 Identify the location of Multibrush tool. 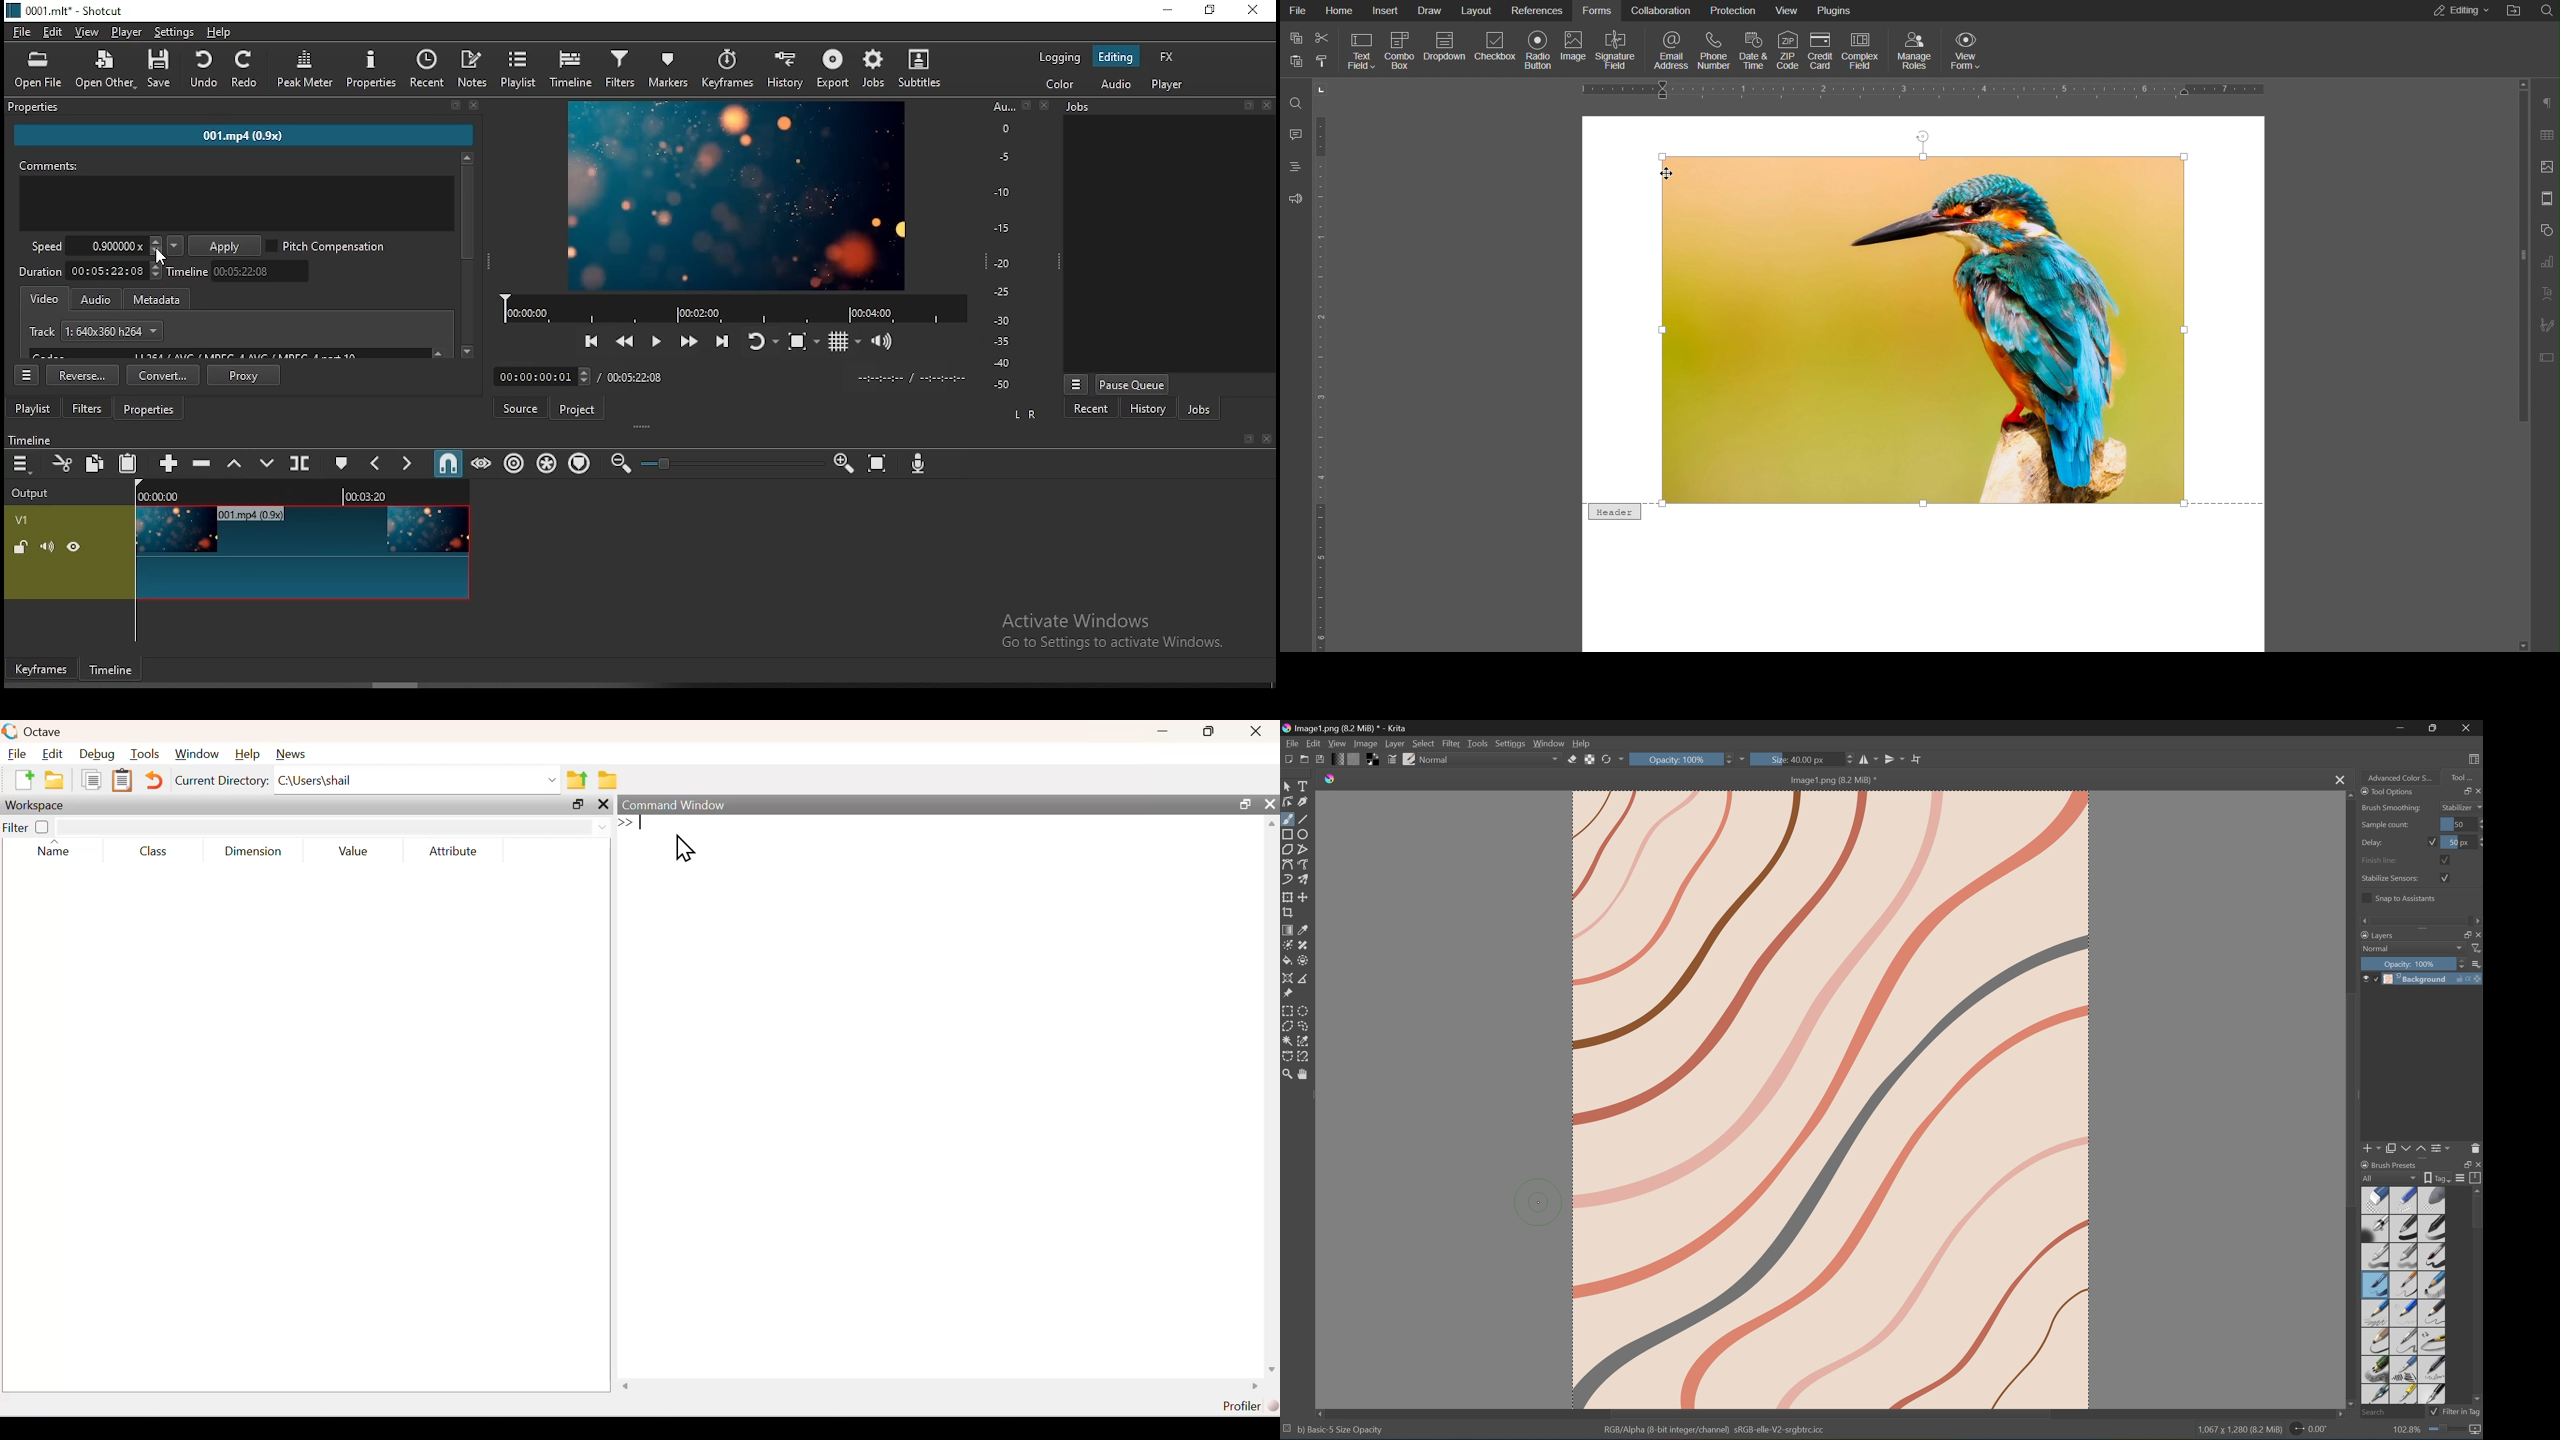
(1305, 878).